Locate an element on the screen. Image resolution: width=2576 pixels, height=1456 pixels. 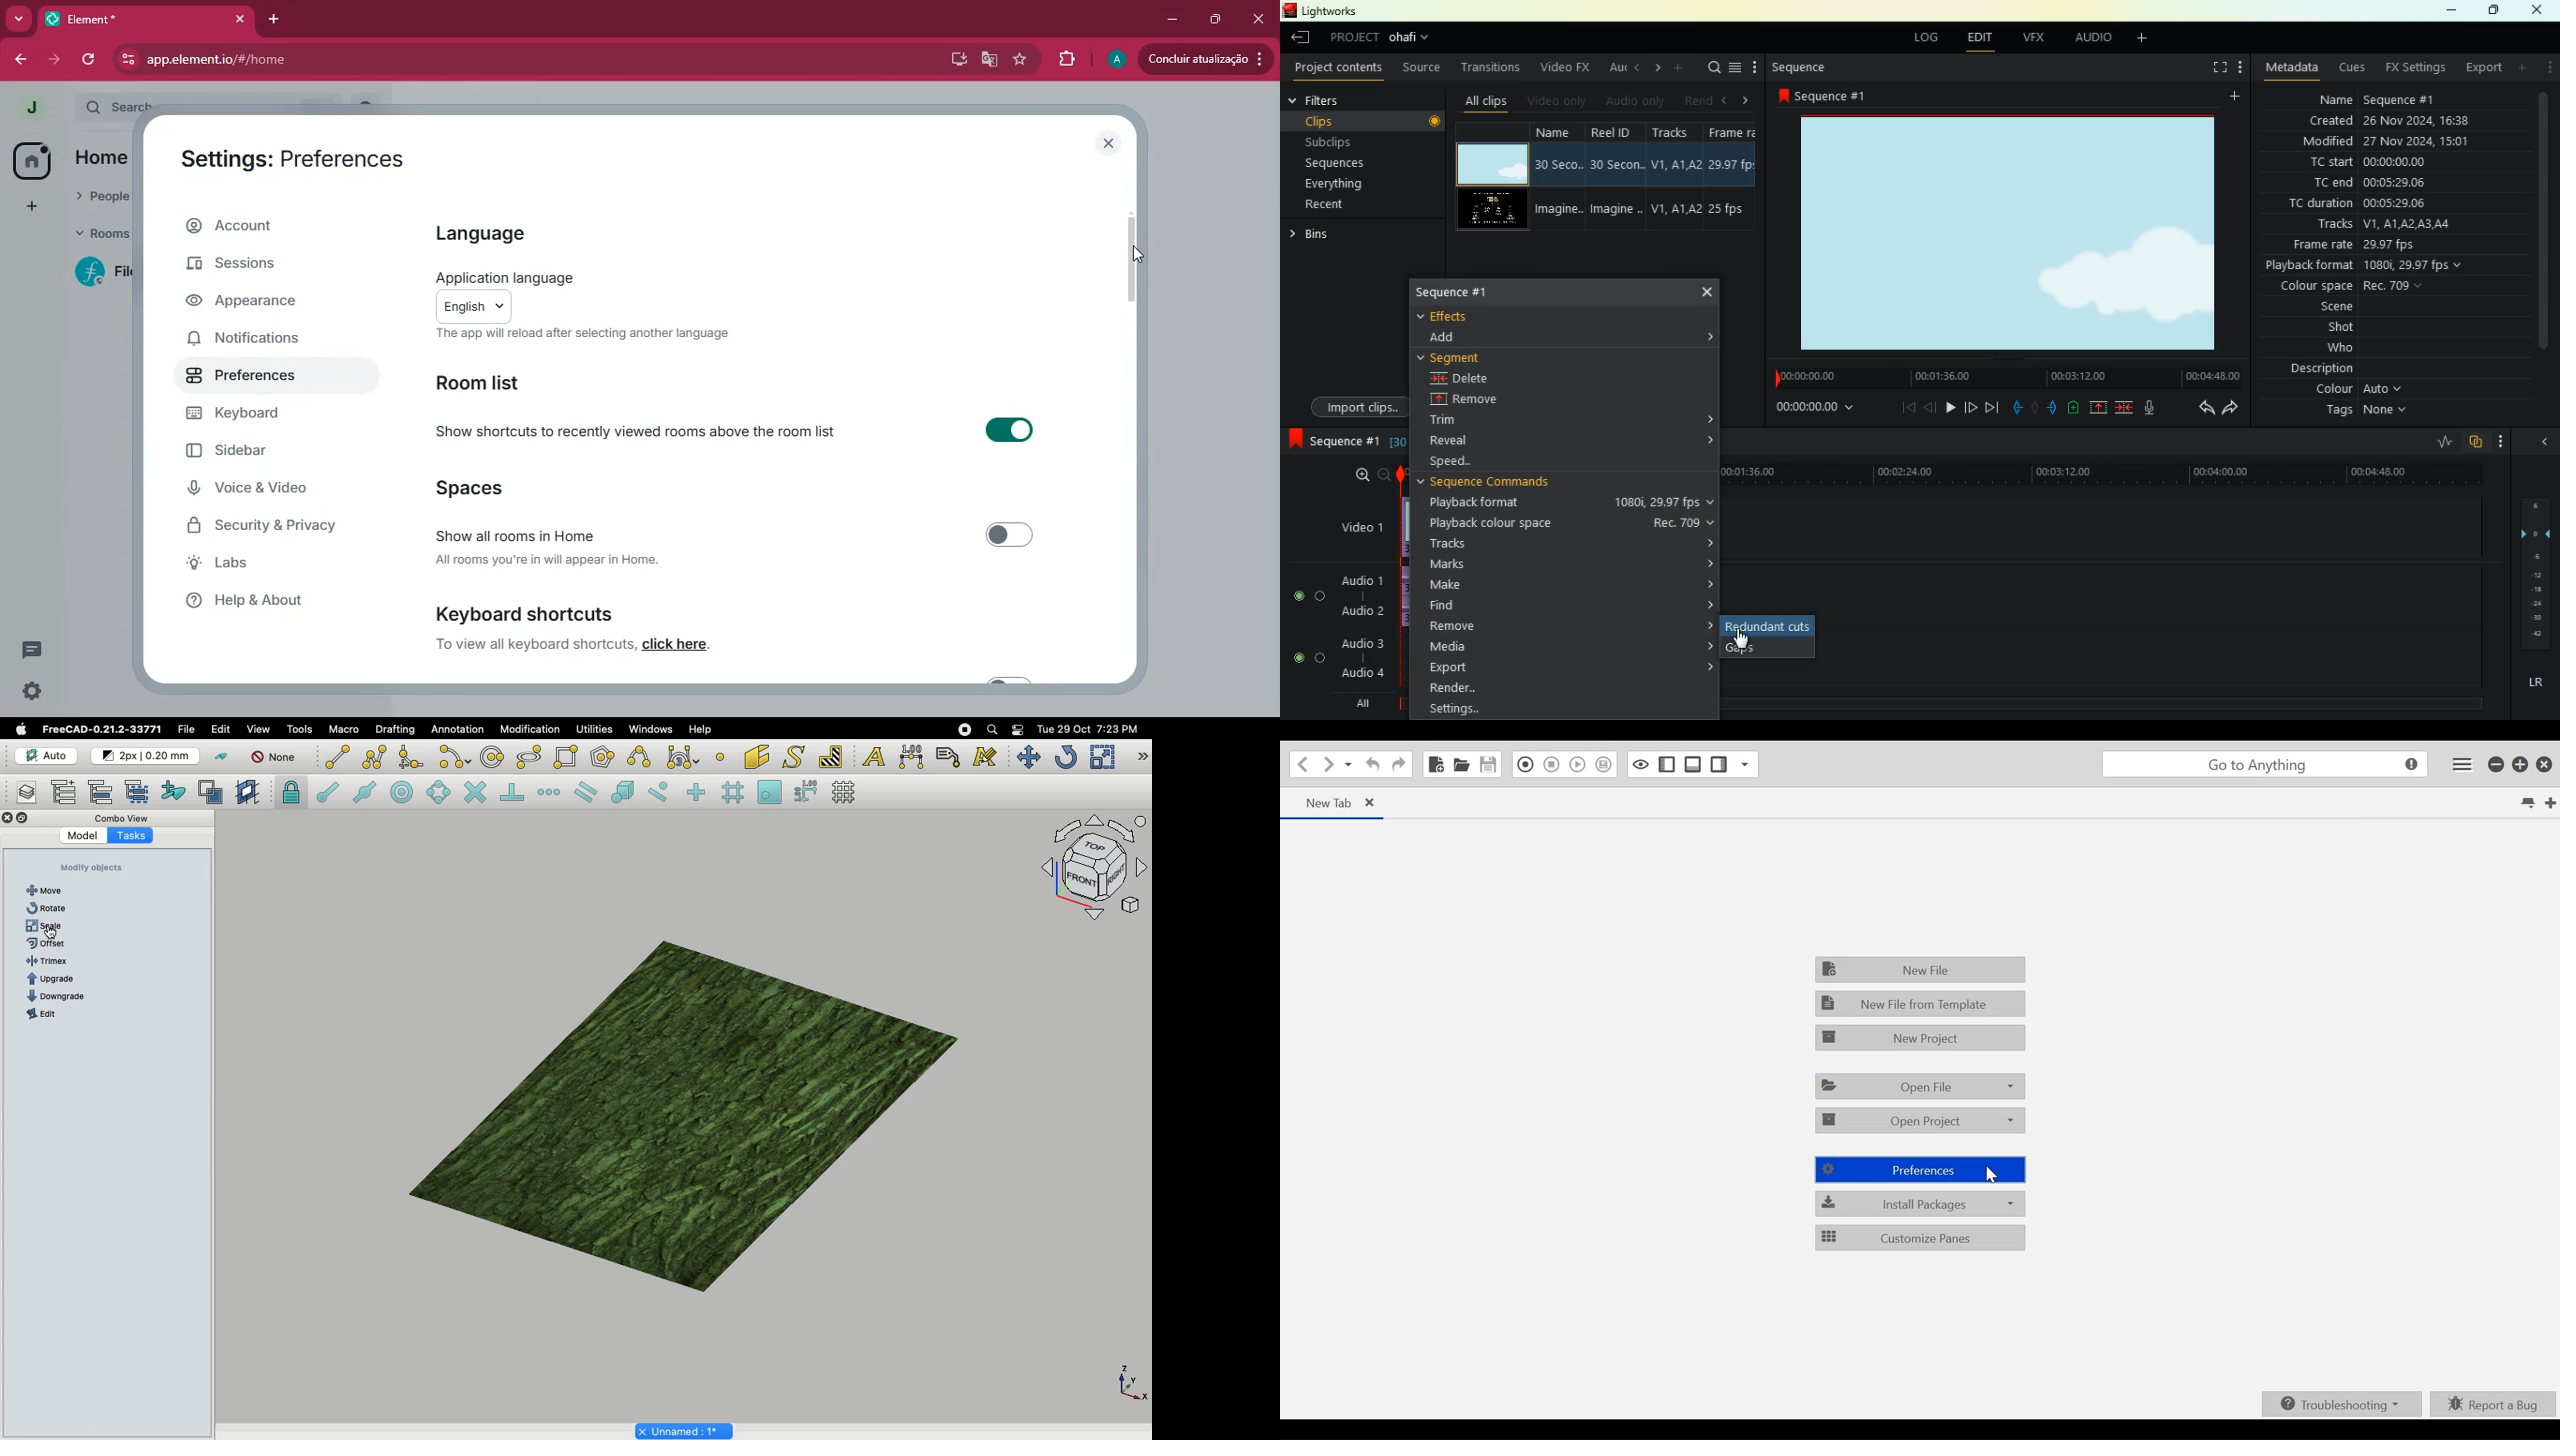
toggle on  is located at coordinates (1005, 427).